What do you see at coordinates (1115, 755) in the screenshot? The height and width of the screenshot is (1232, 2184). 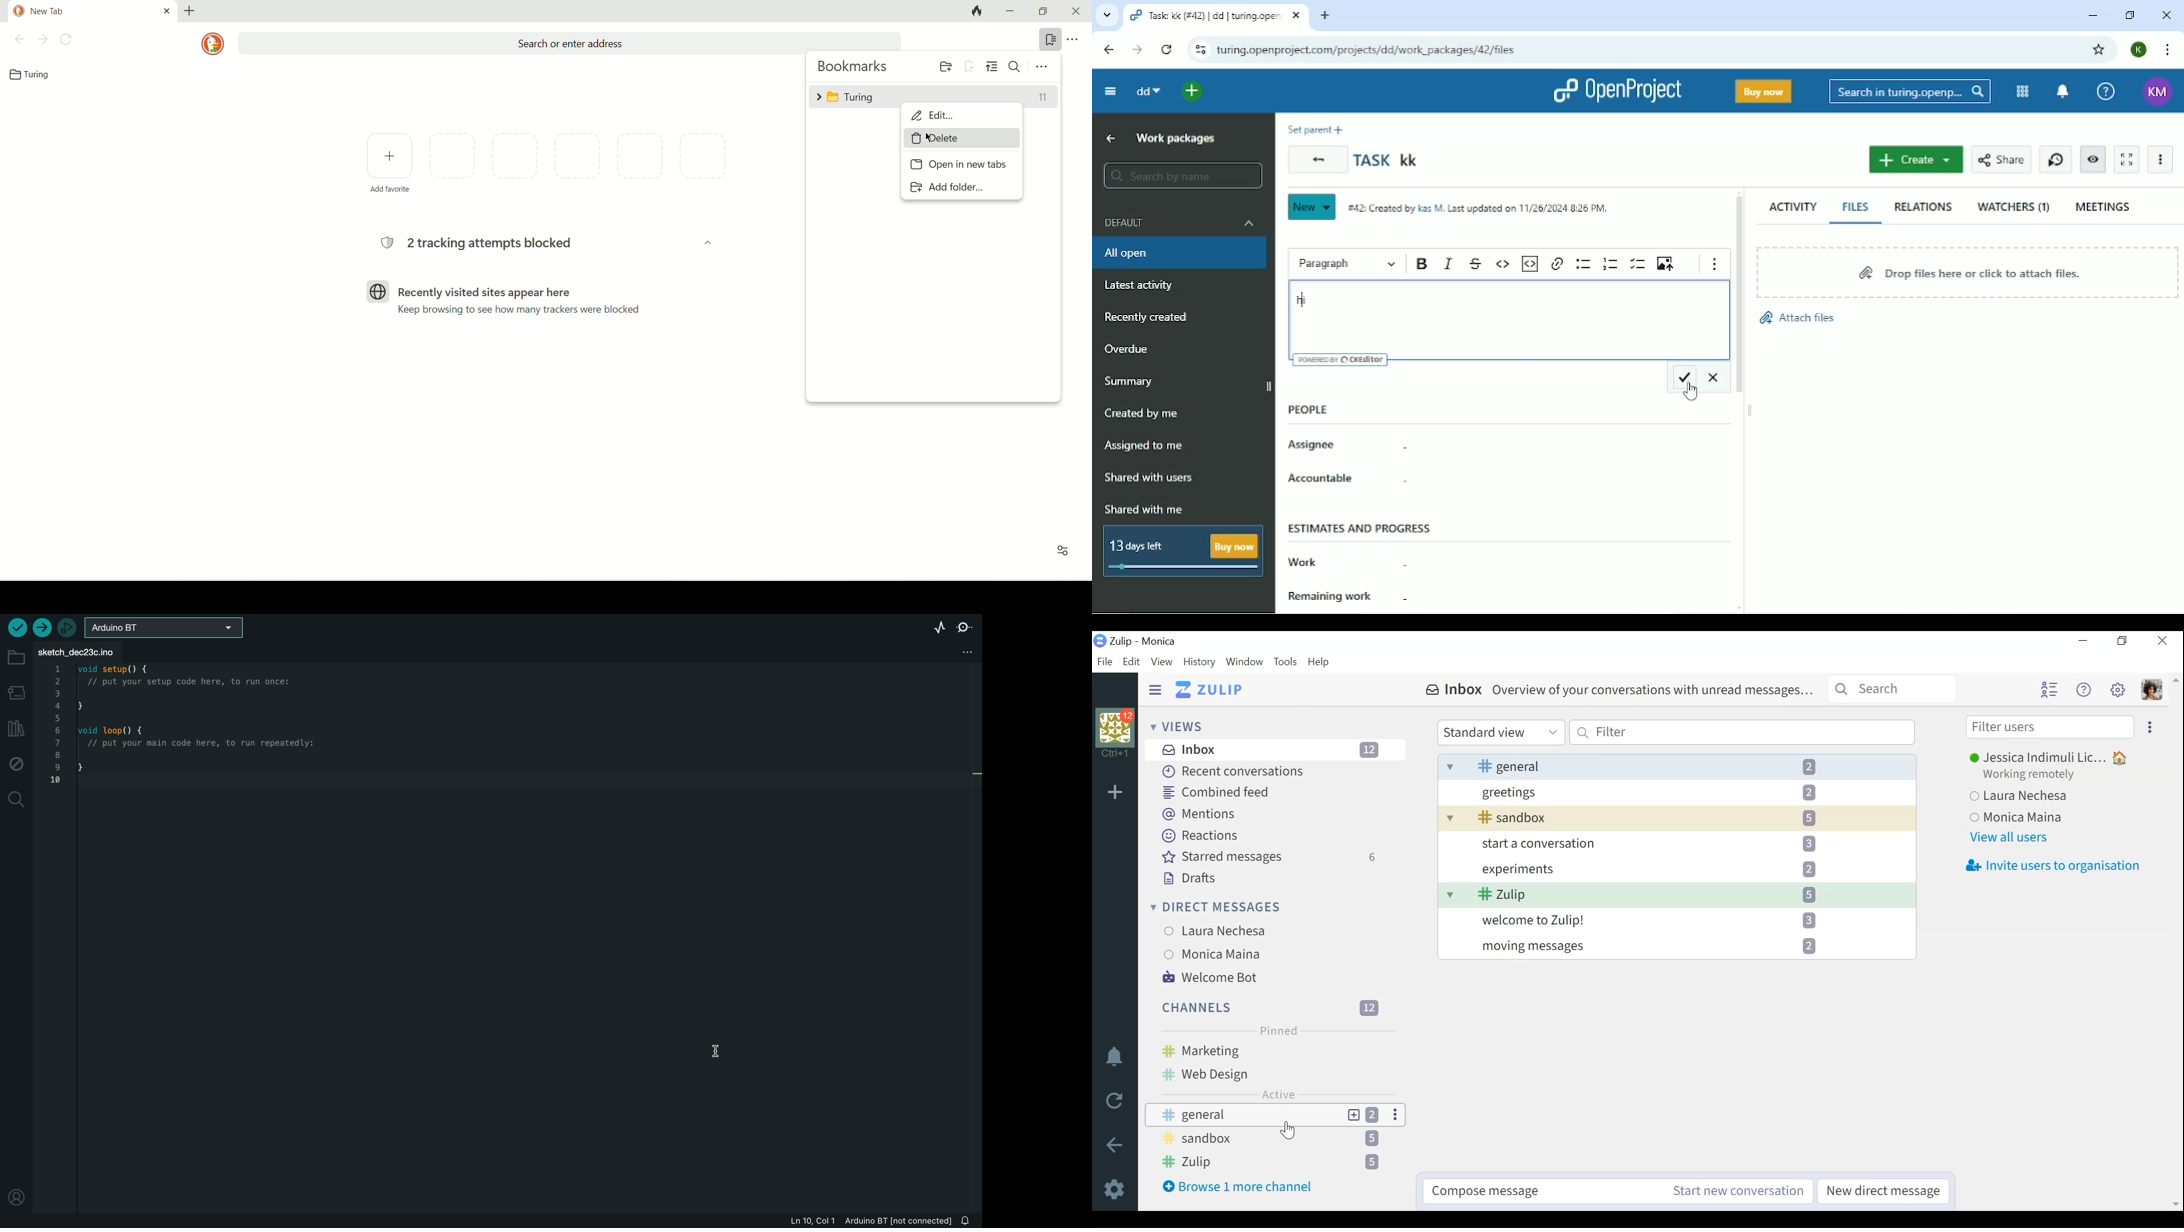 I see `Ctrl + 1` at bounding box center [1115, 755].